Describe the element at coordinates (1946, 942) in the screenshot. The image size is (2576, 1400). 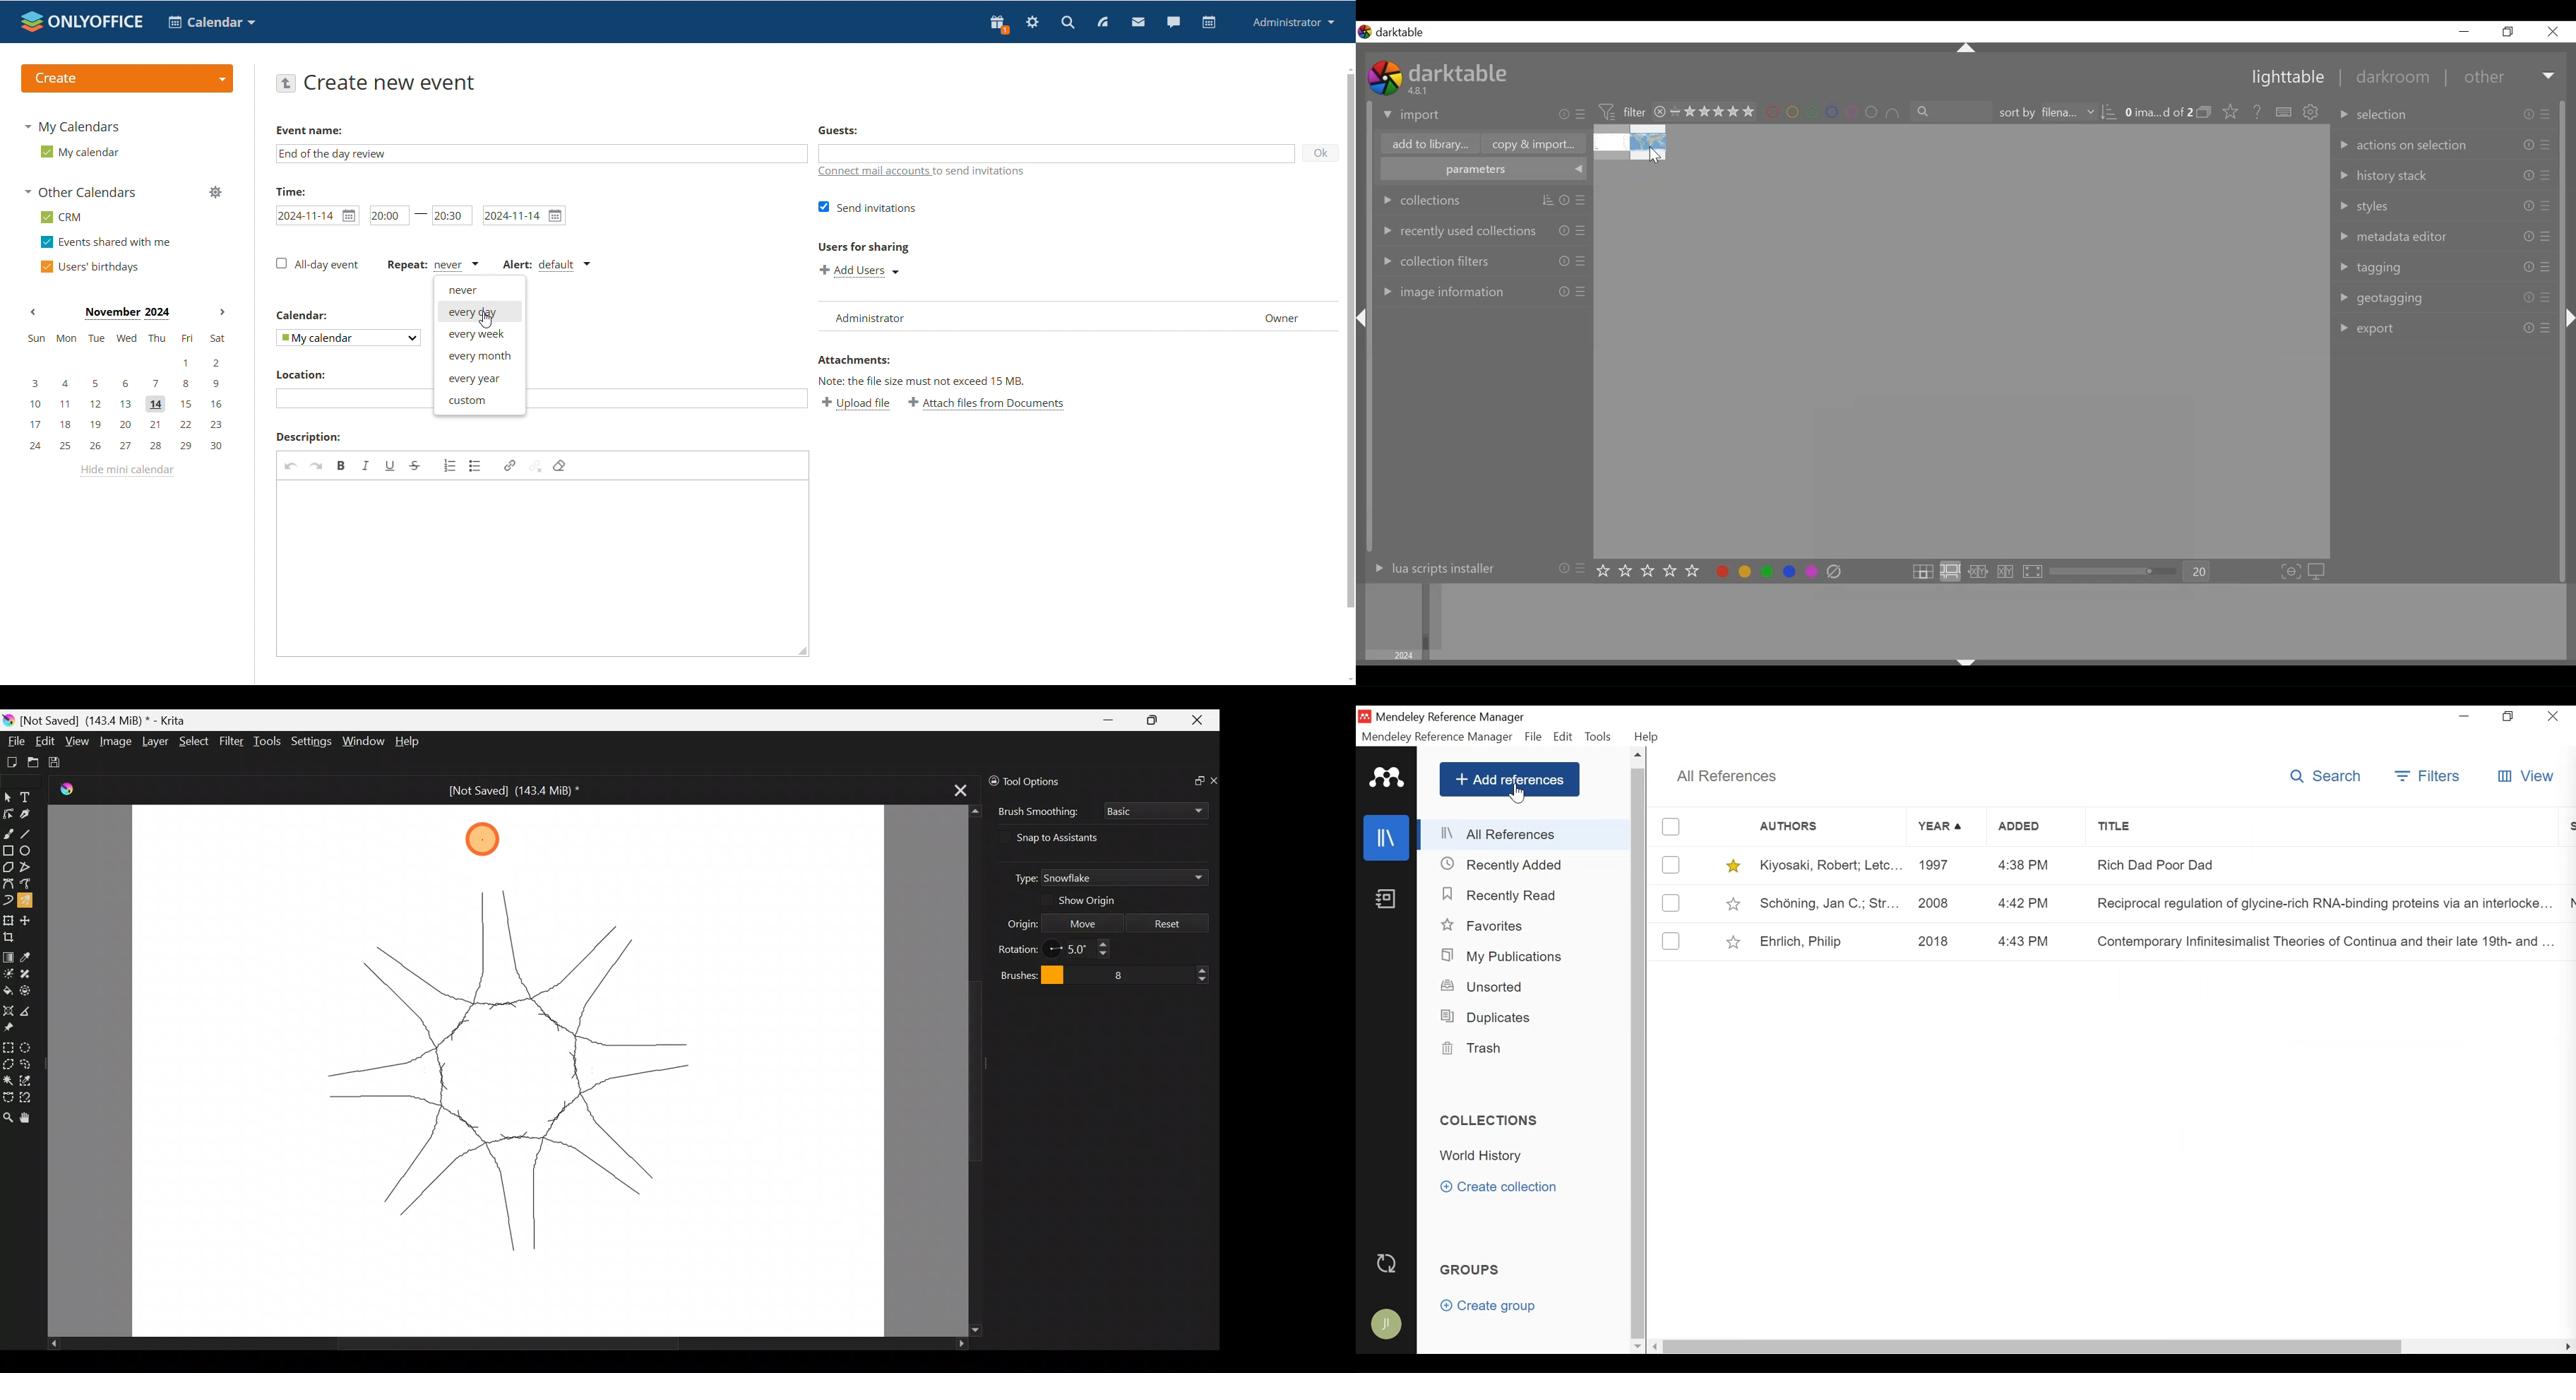
I see `2018` at that location.